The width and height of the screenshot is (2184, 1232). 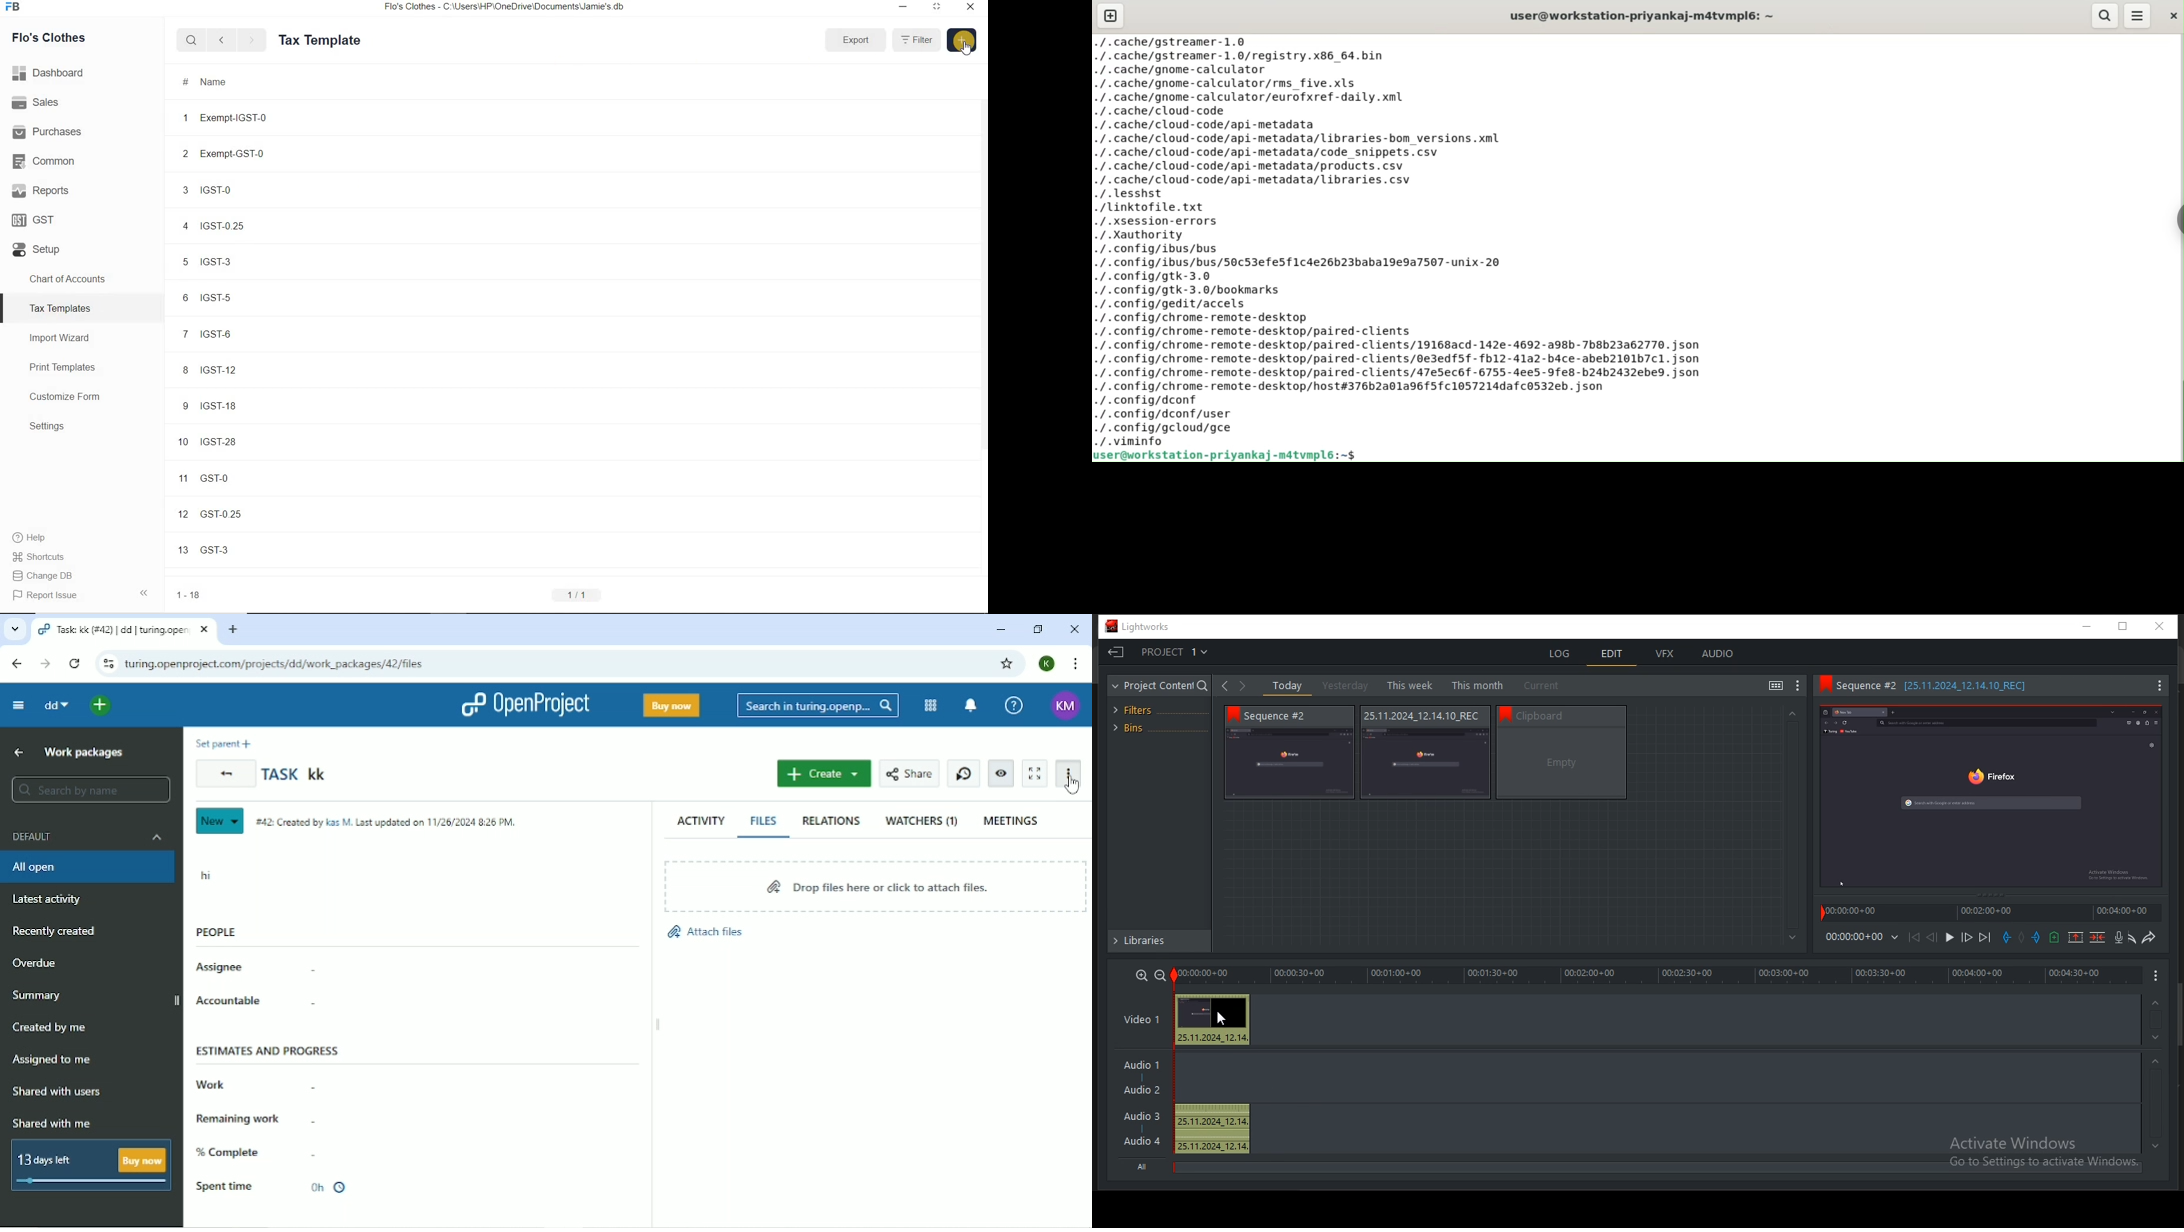 I want to click on Greyed out down arrow, so click(x=1791, y=939).